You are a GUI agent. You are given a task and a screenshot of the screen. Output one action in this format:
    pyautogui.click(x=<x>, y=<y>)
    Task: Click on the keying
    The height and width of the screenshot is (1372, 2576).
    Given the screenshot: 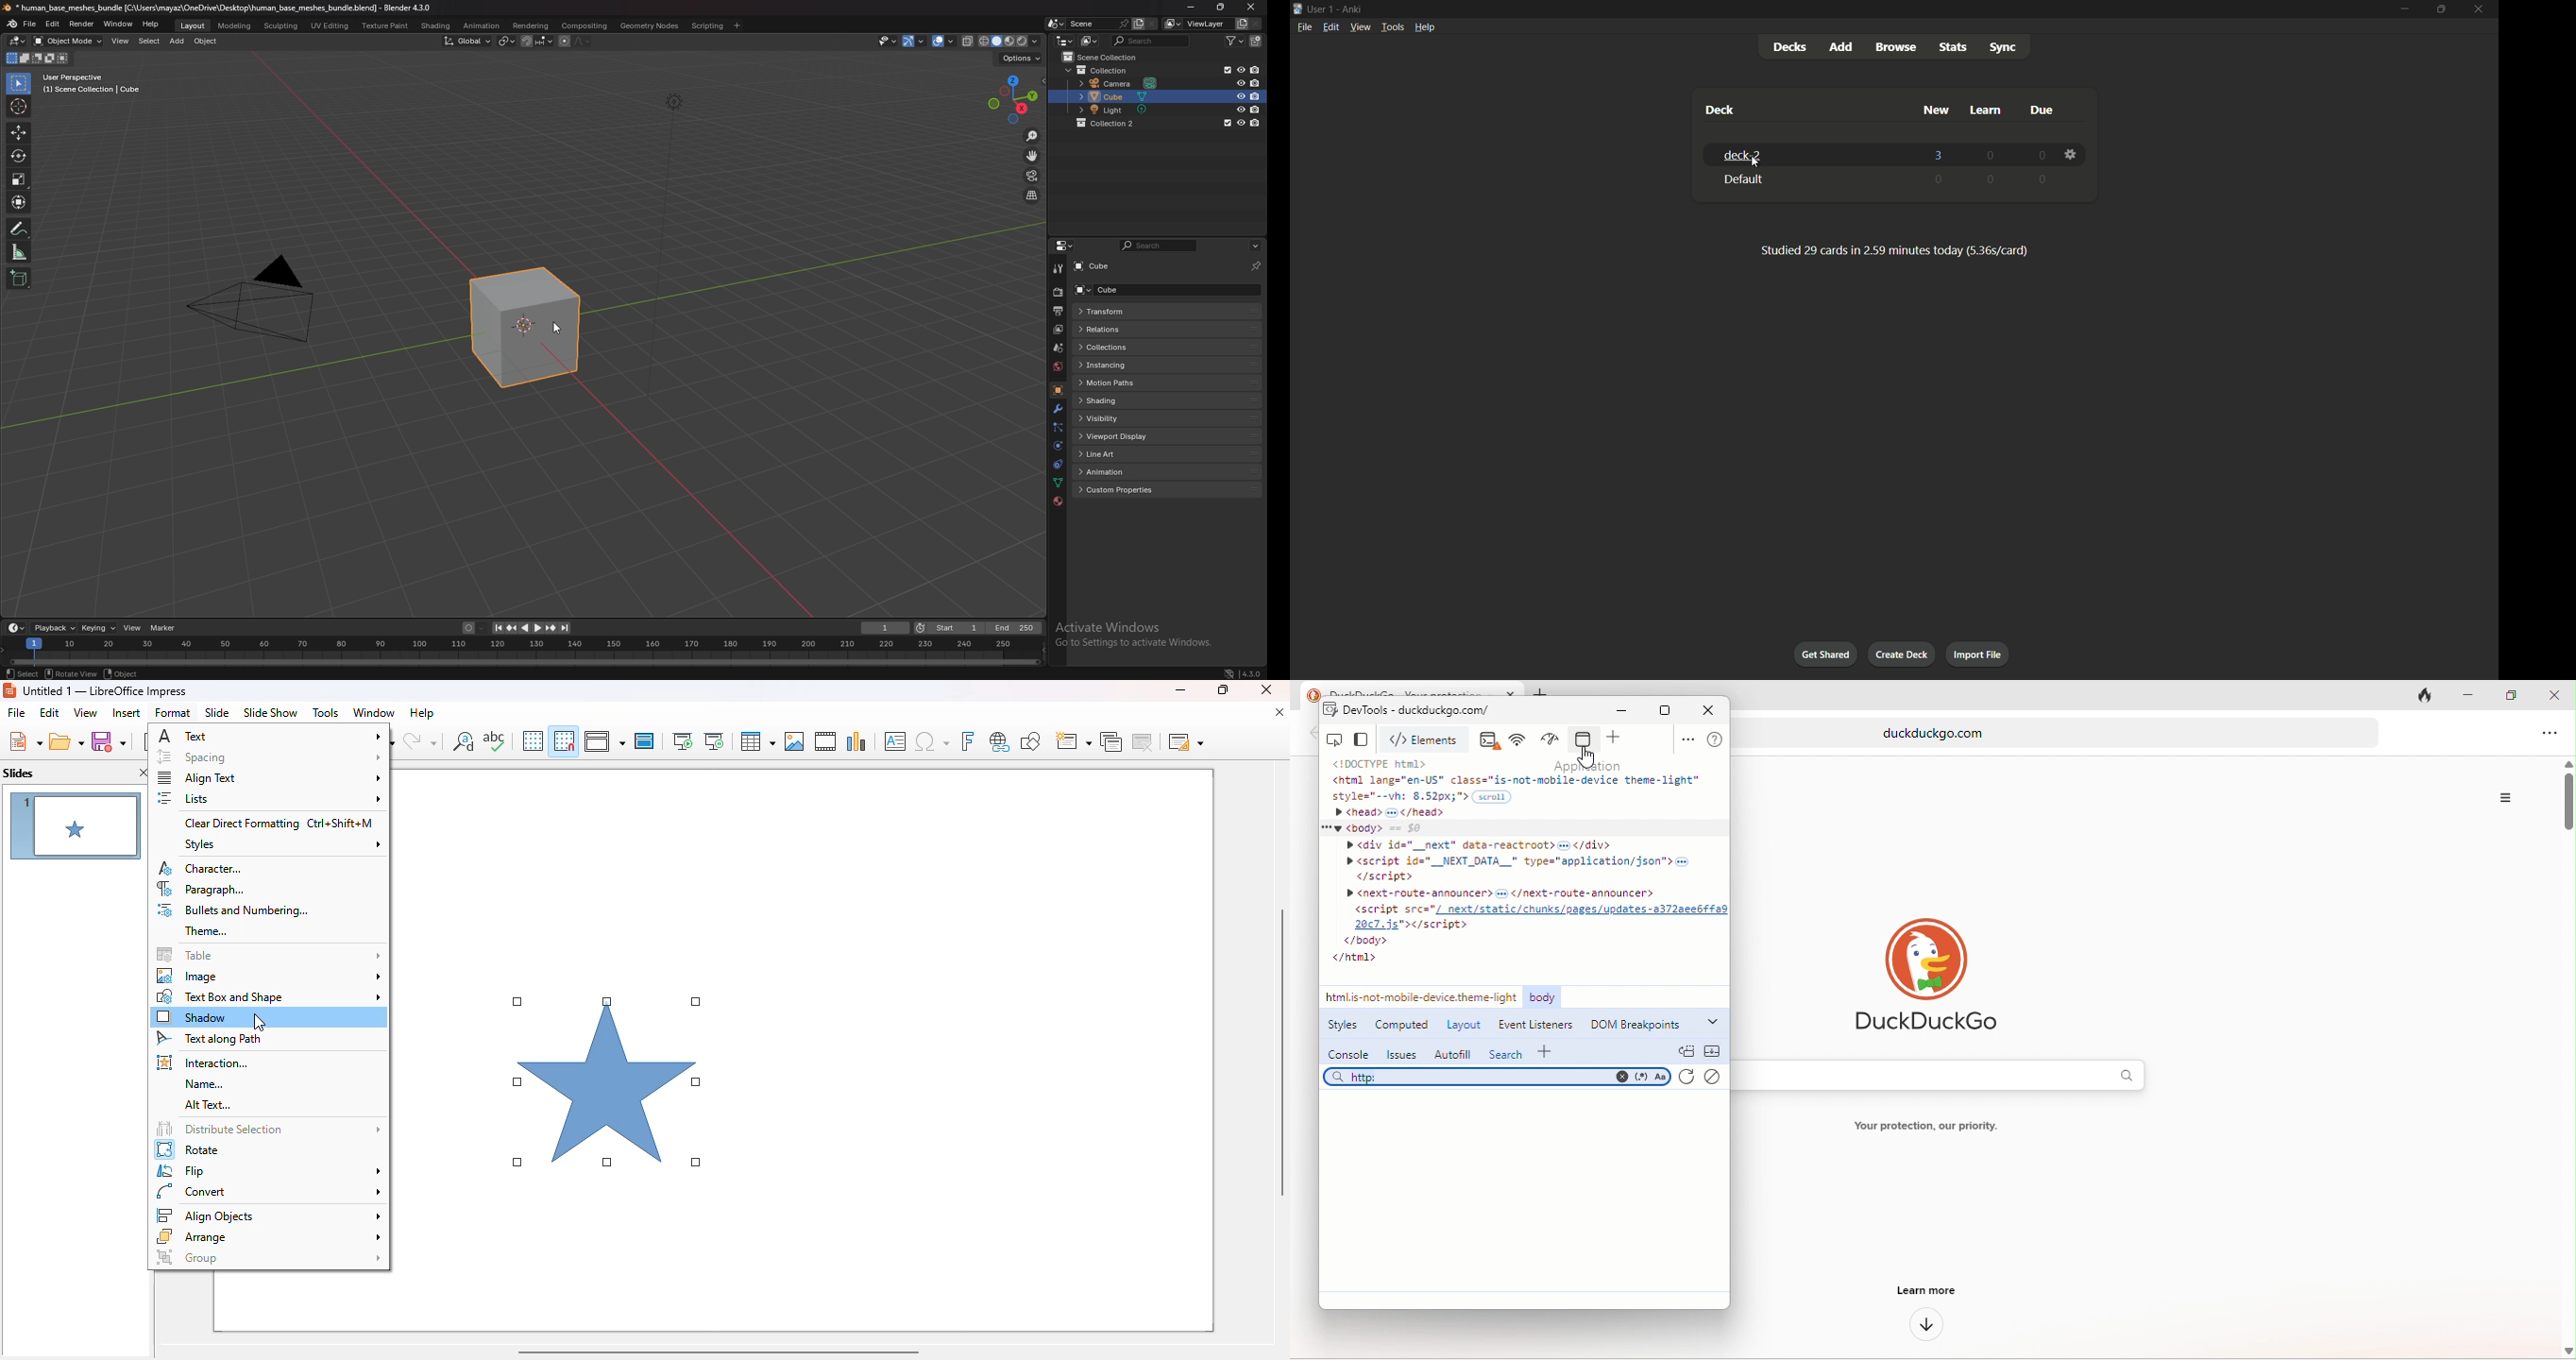 What is the action you would take?
    pyautogui.click(x=100, y=628)
    